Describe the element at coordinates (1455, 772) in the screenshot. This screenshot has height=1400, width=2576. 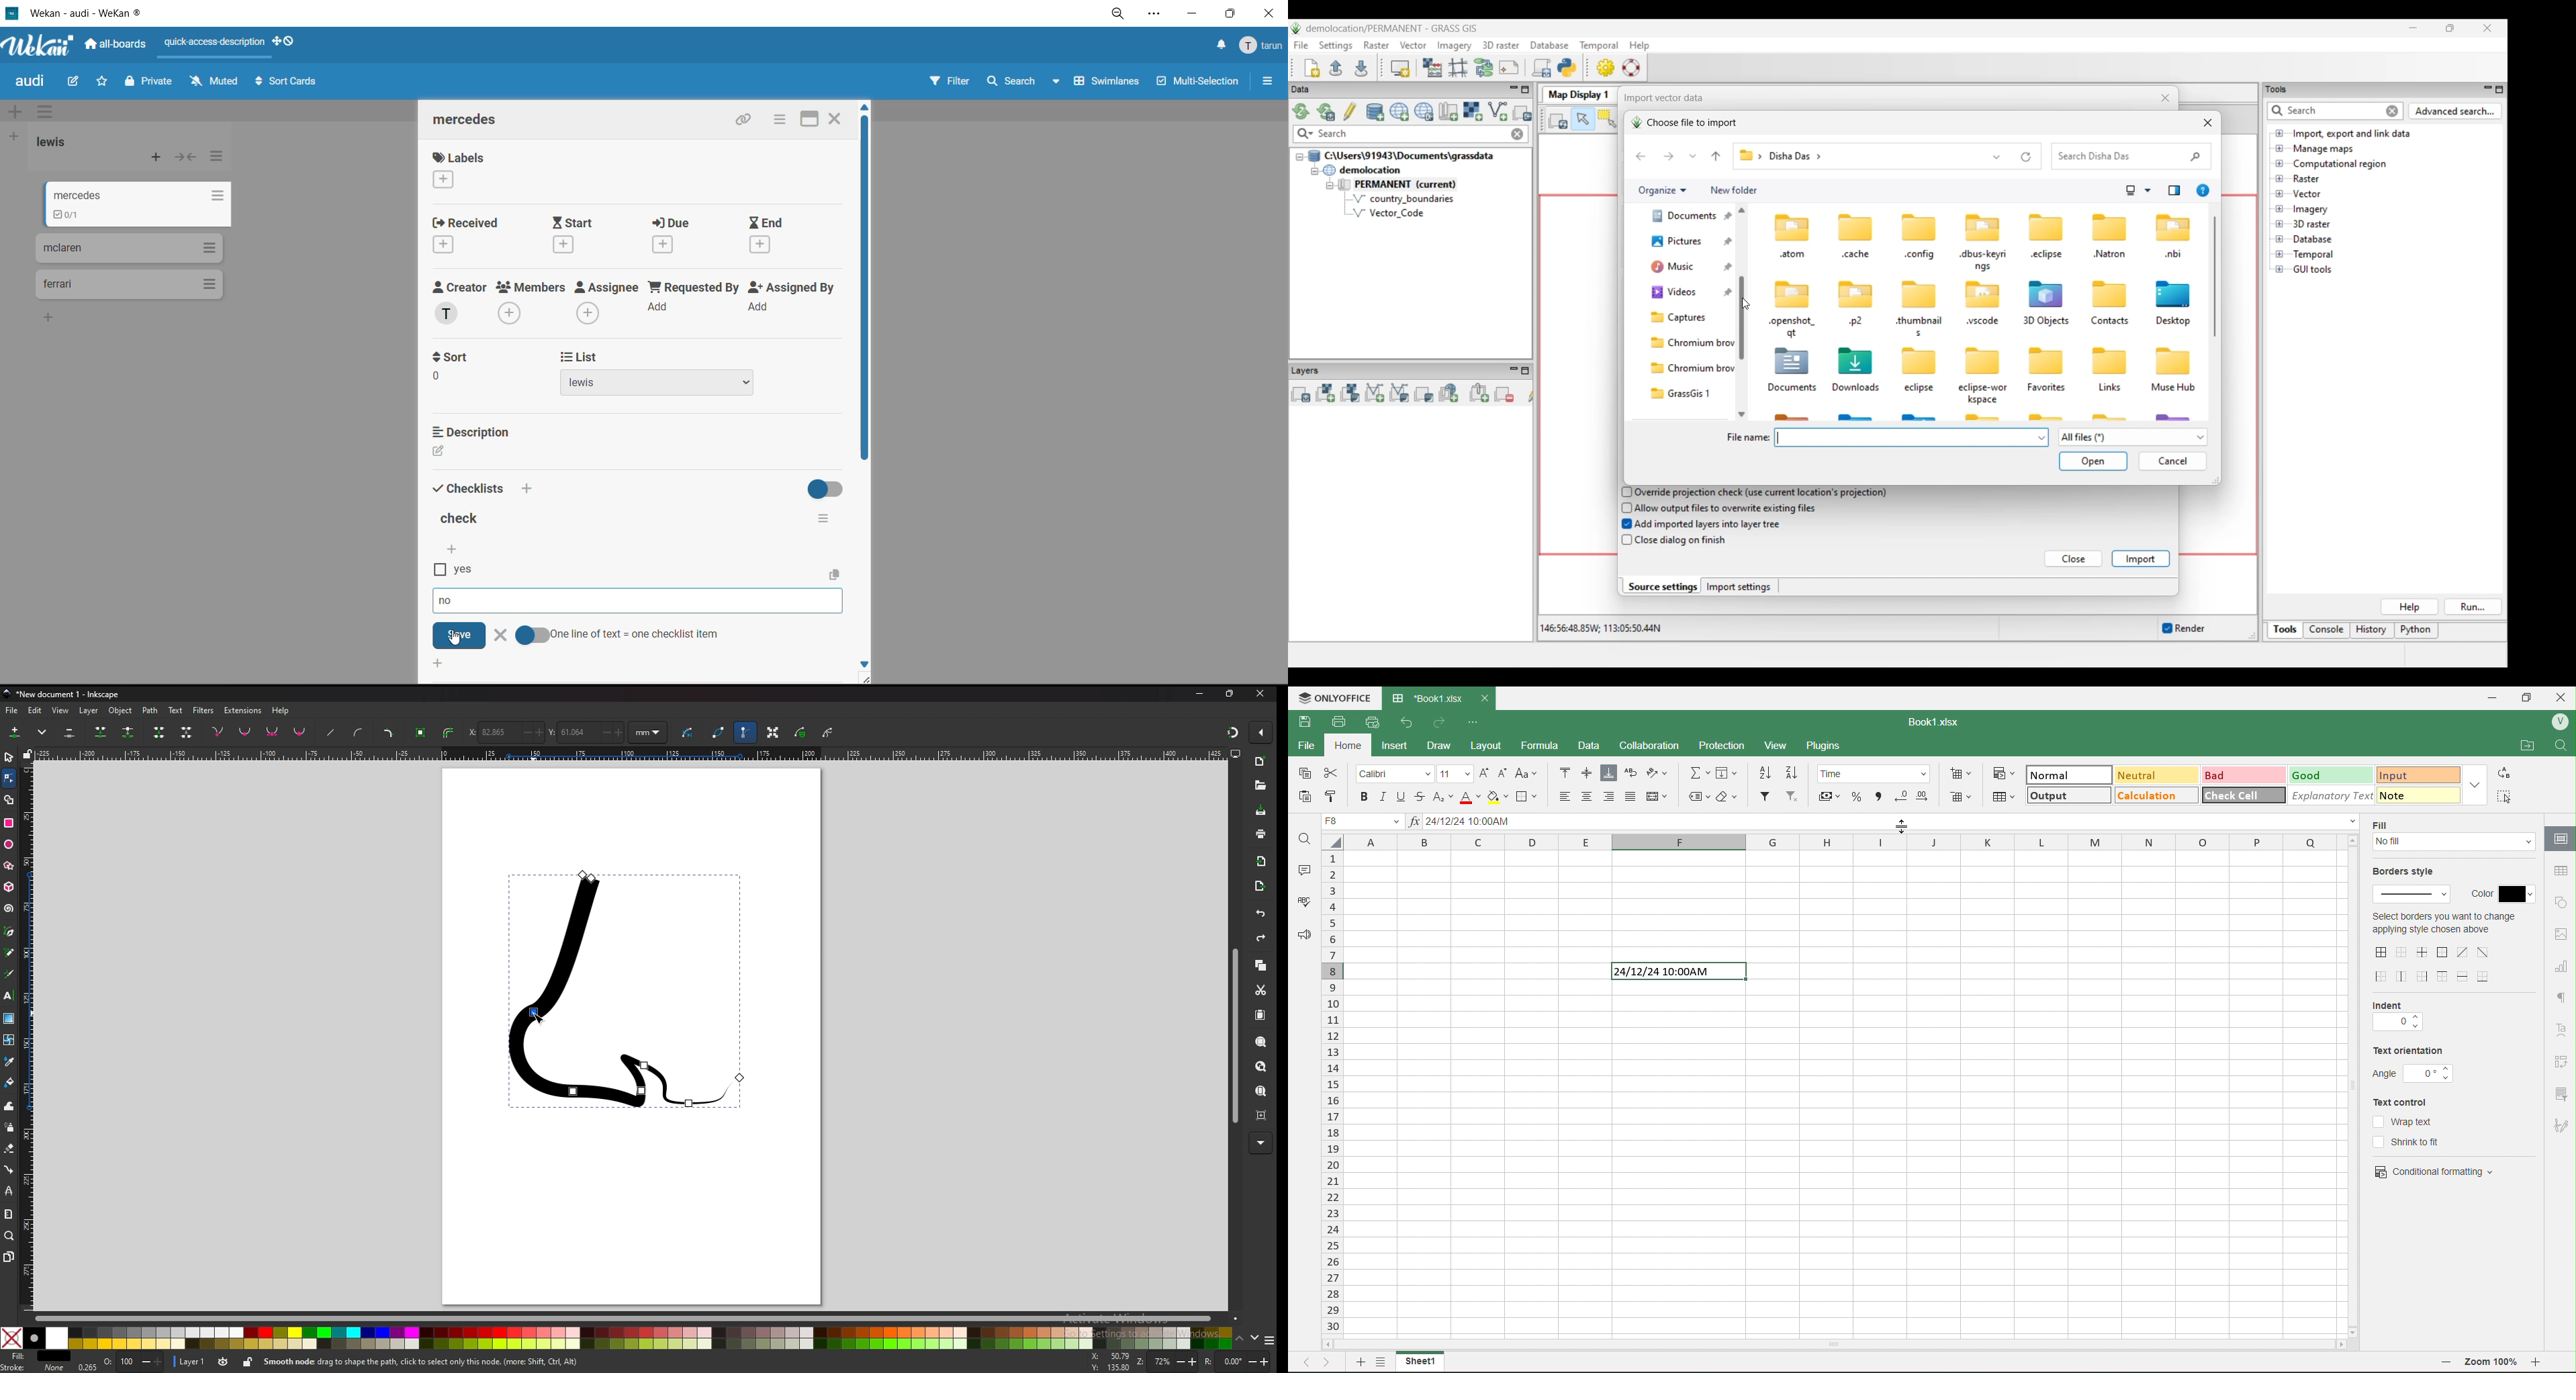
I see `Font Size` at that location.